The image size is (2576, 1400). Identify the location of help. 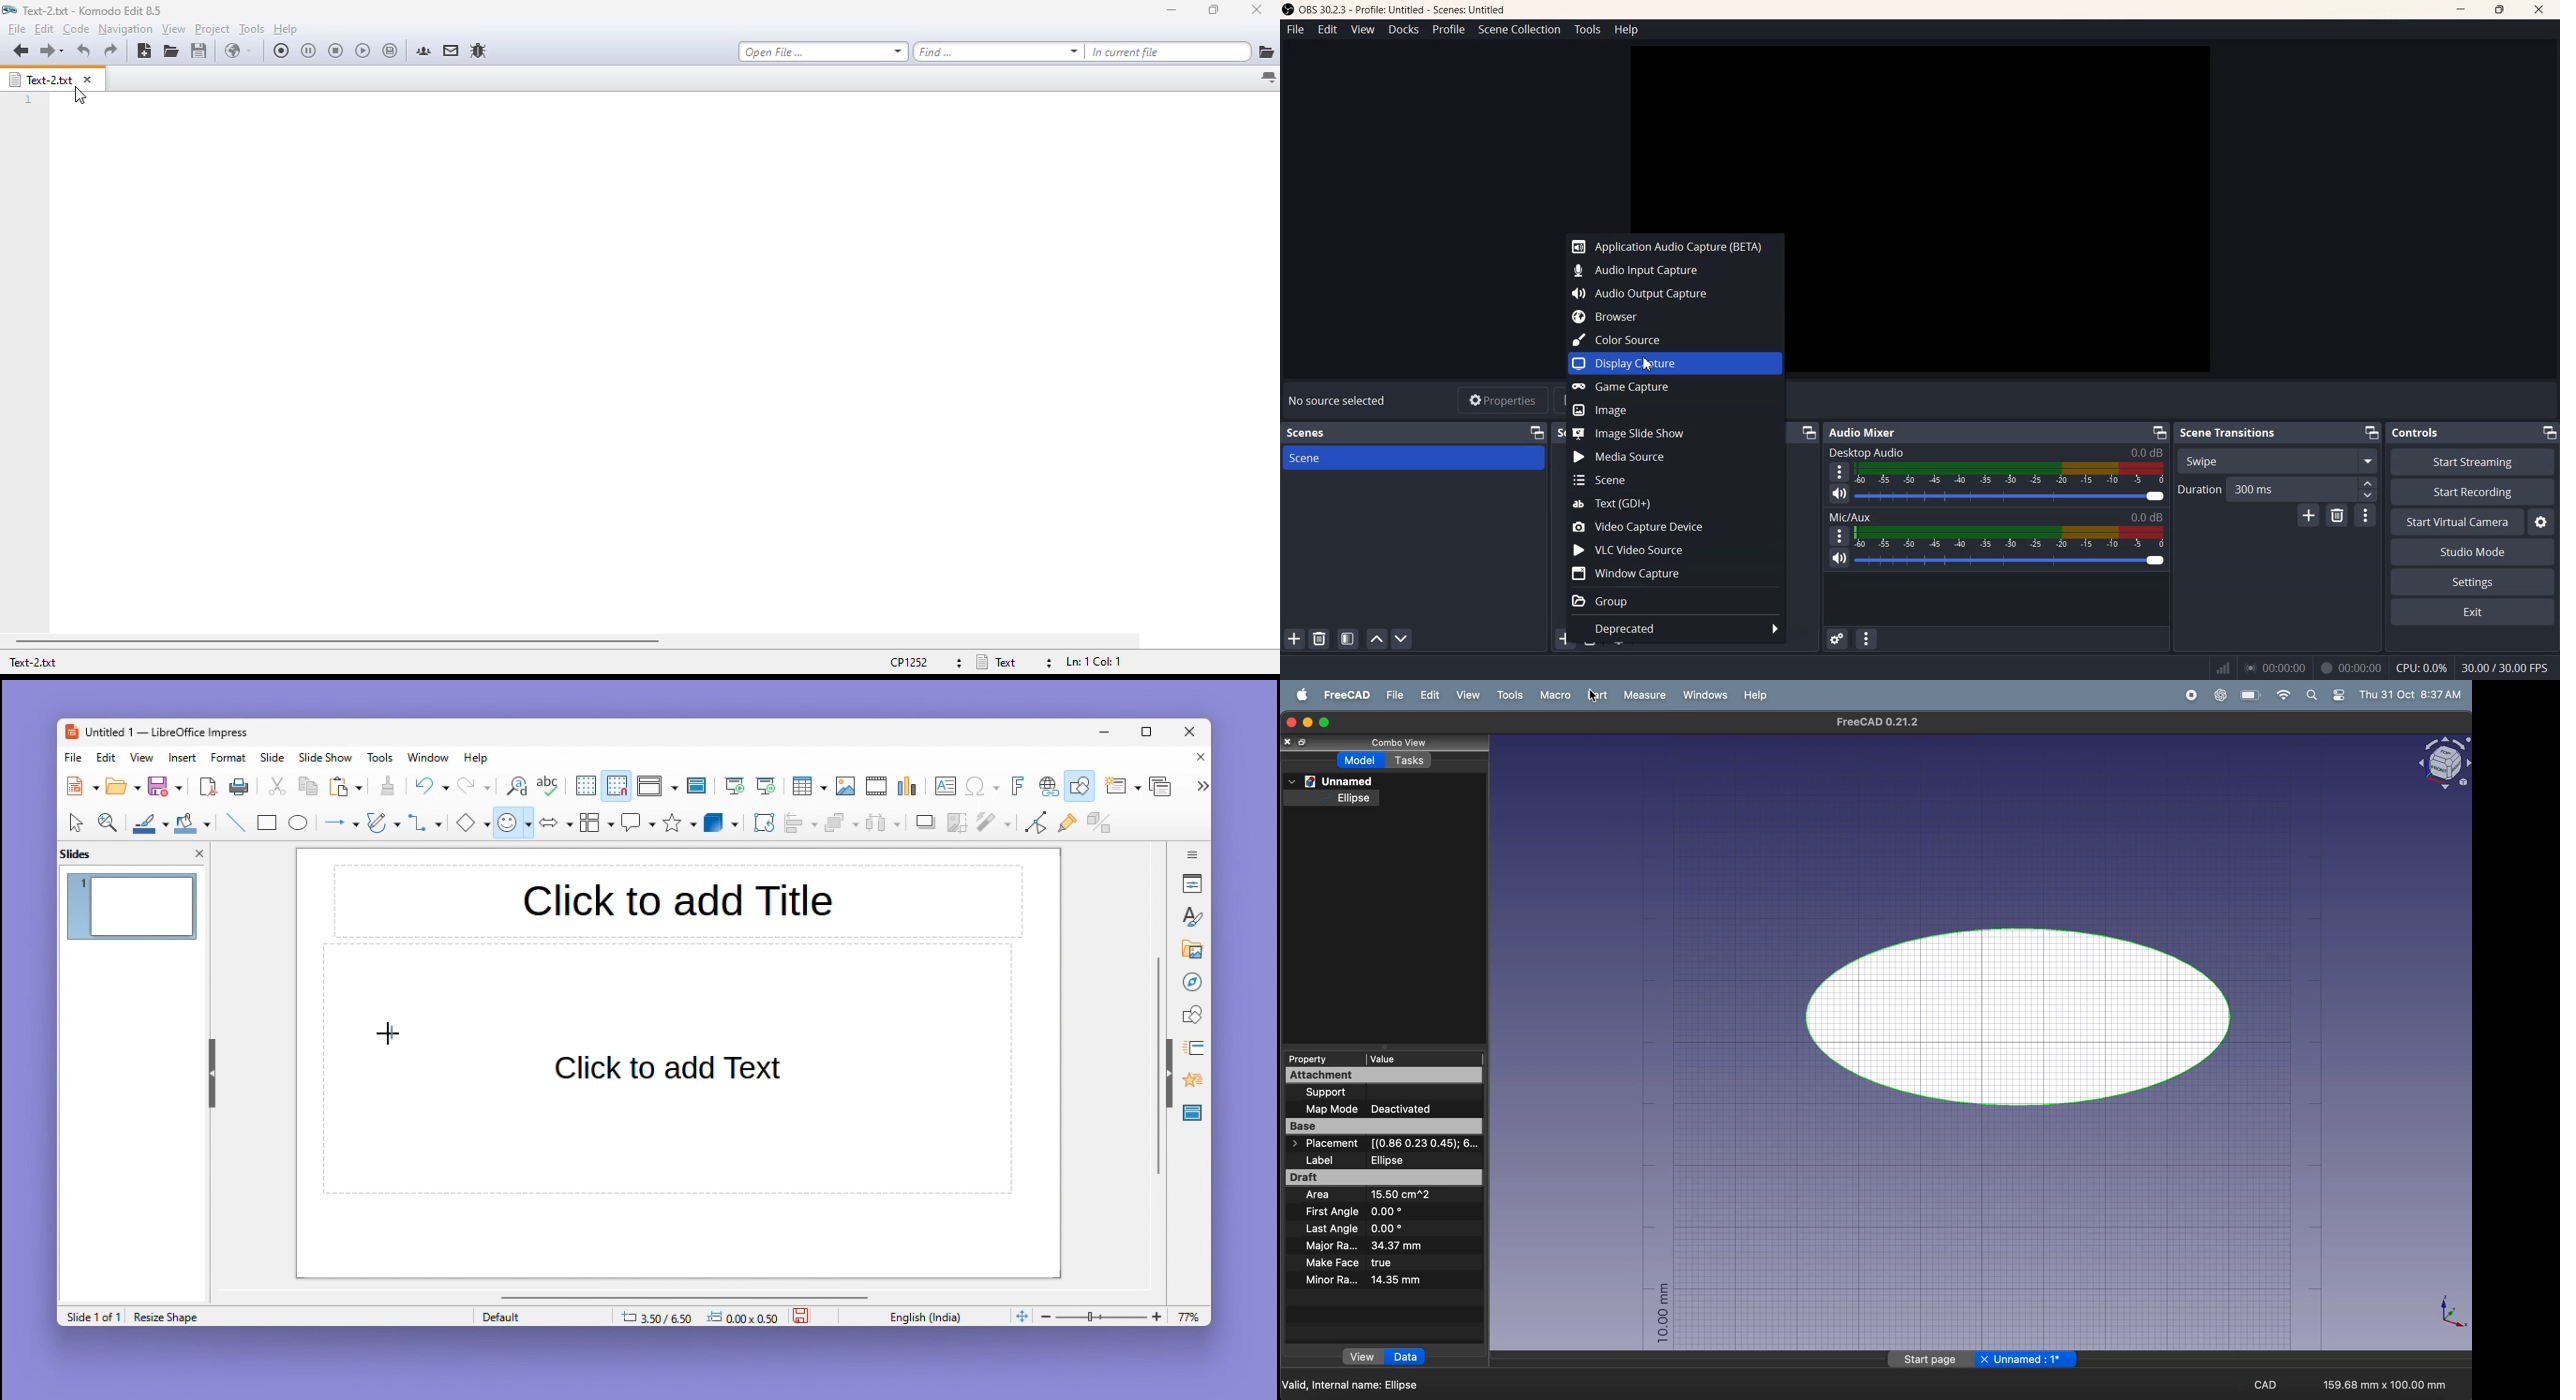
(1758, 694).